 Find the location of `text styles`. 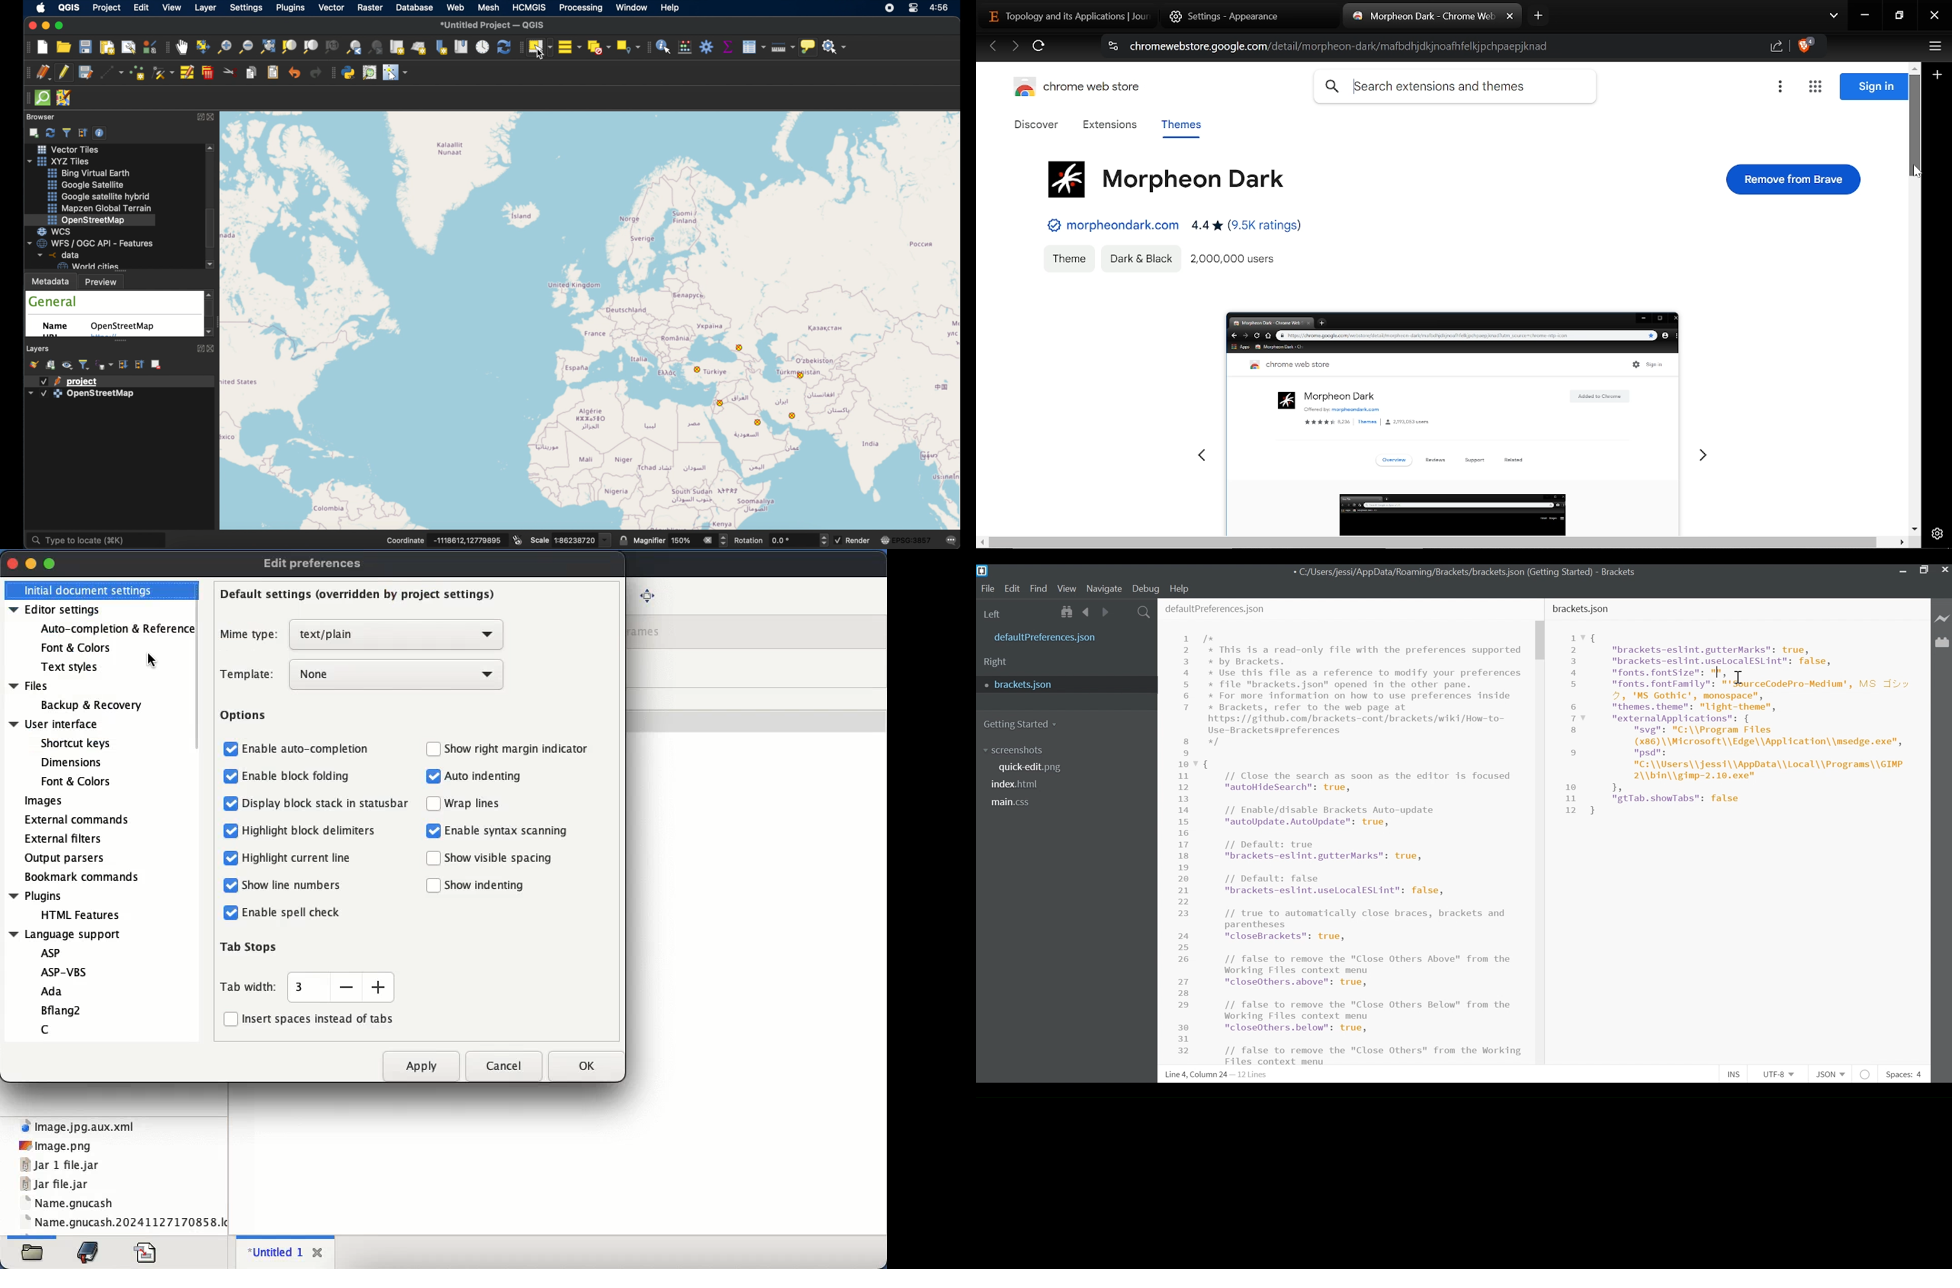

text styles is located at coordinates (72, 668).